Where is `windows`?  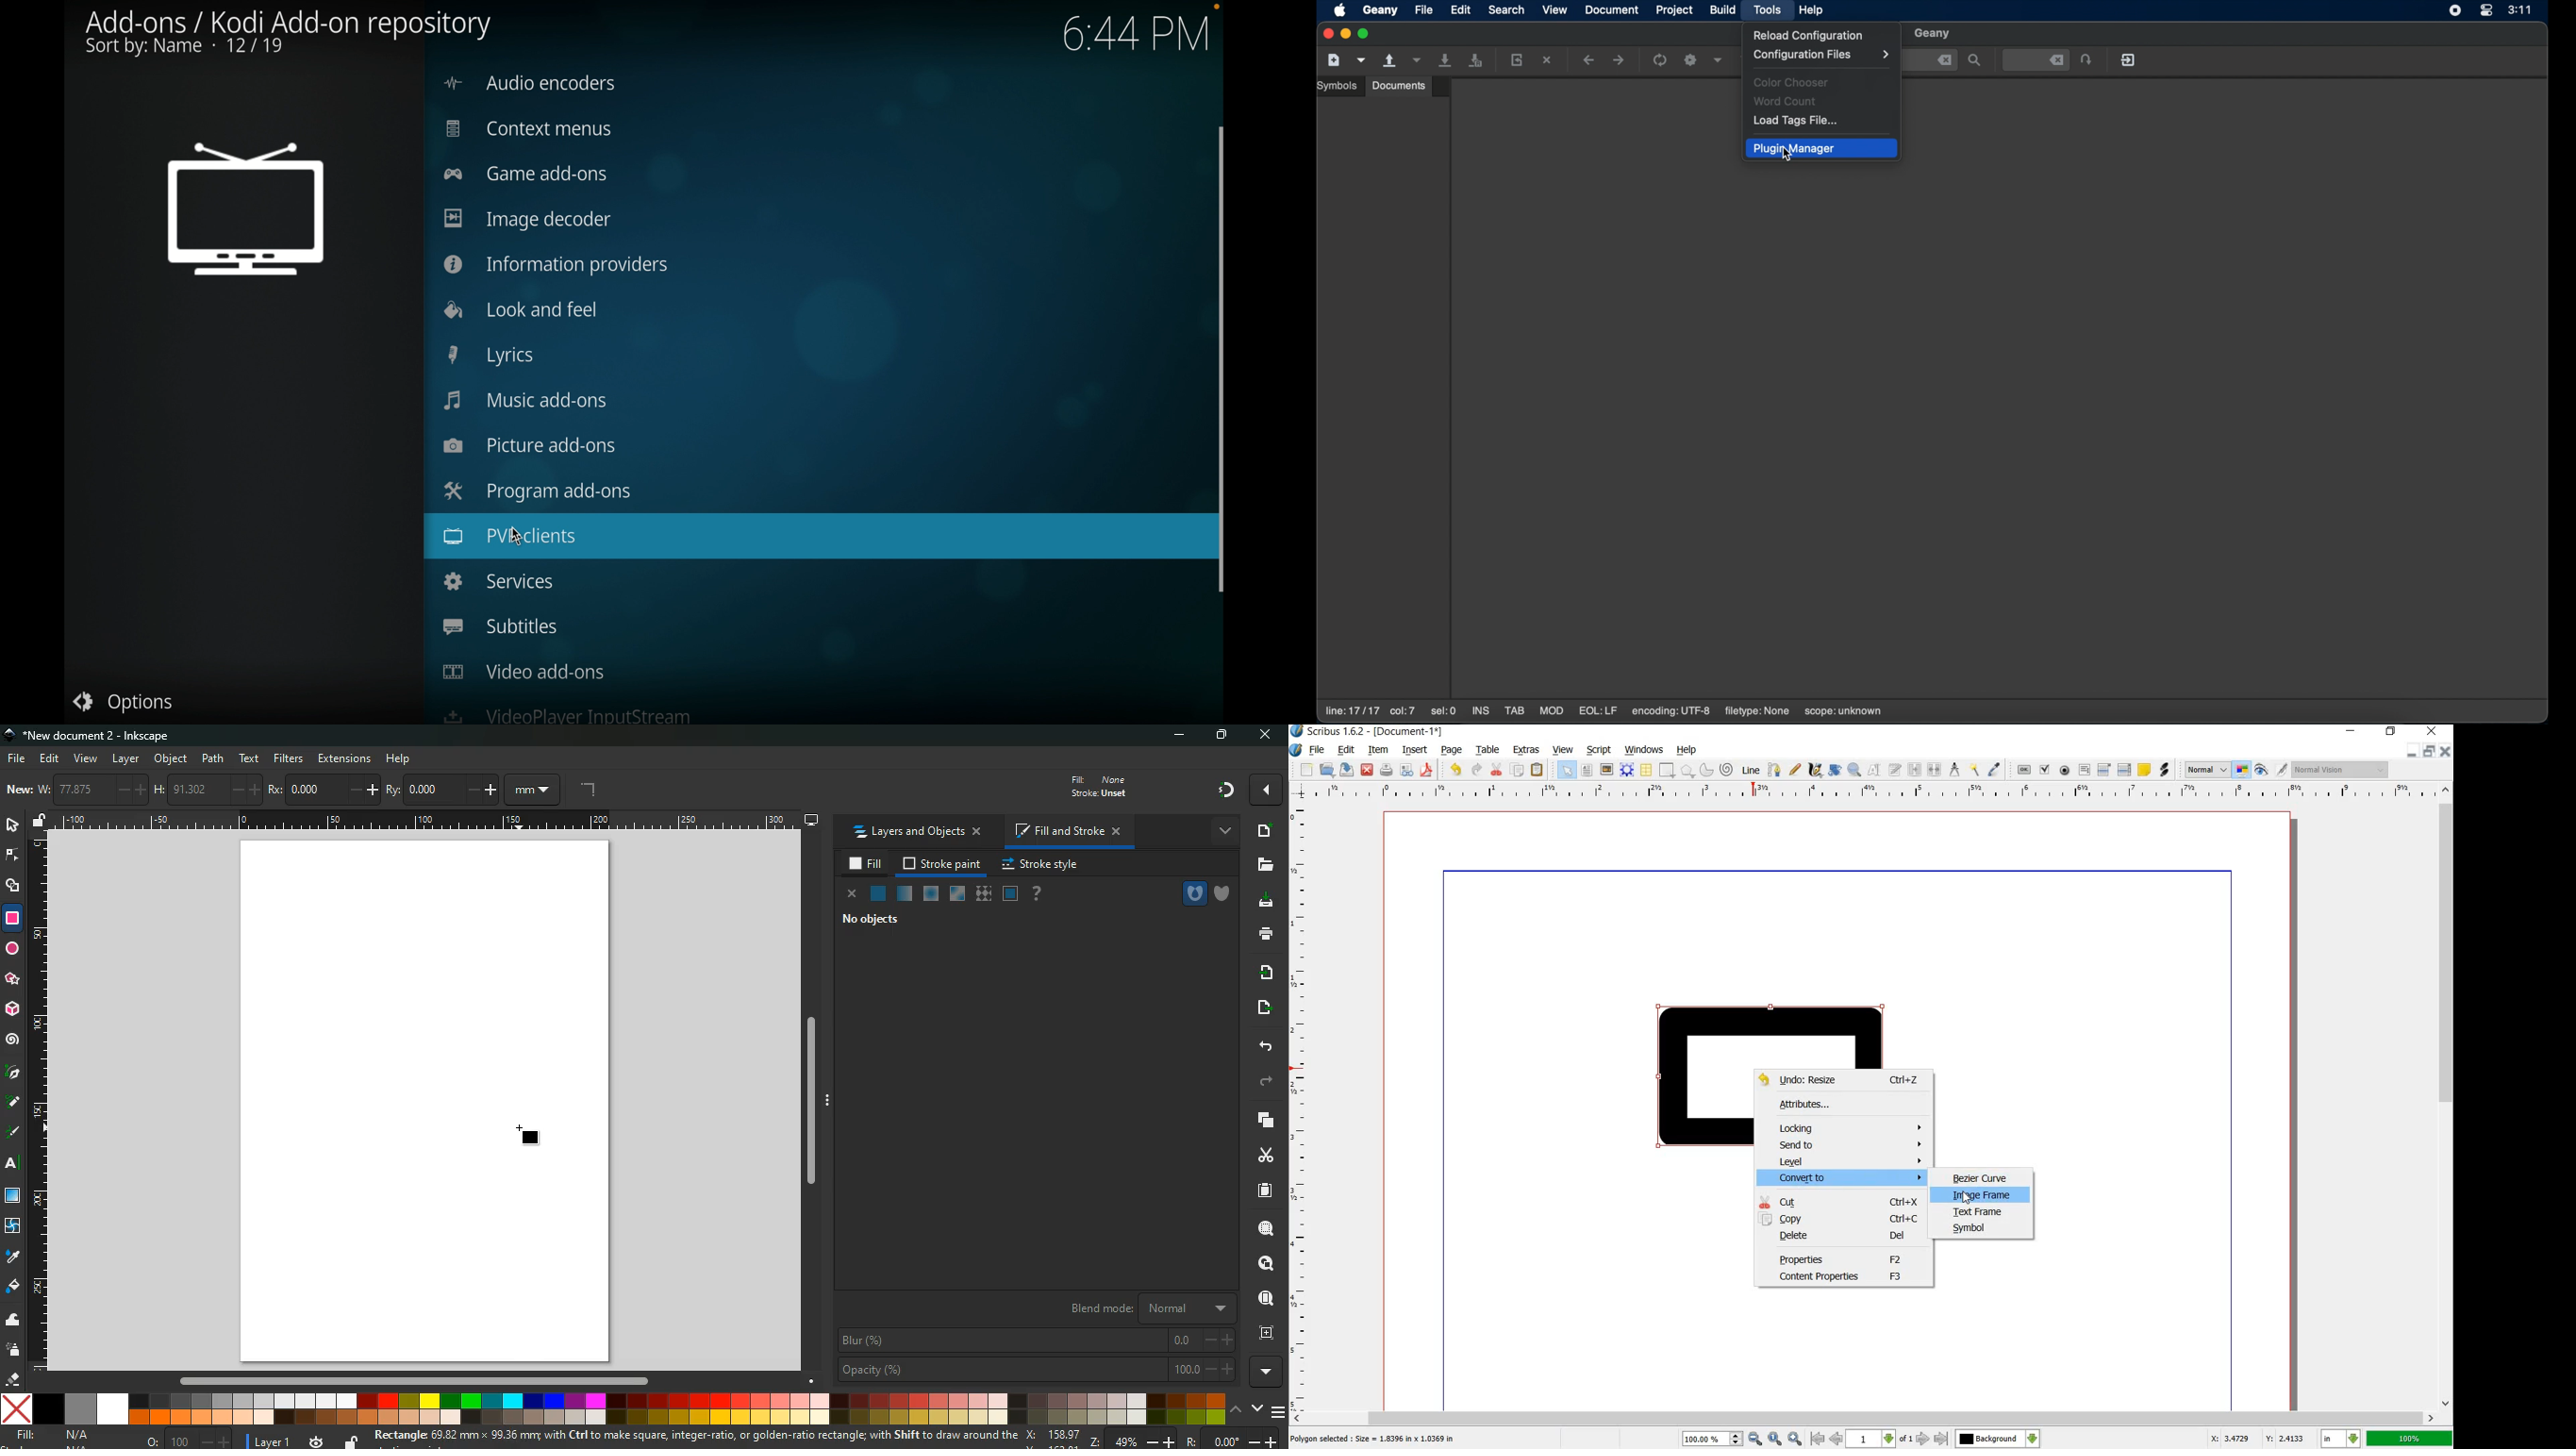 windows is located at coordinates (1643, 748).